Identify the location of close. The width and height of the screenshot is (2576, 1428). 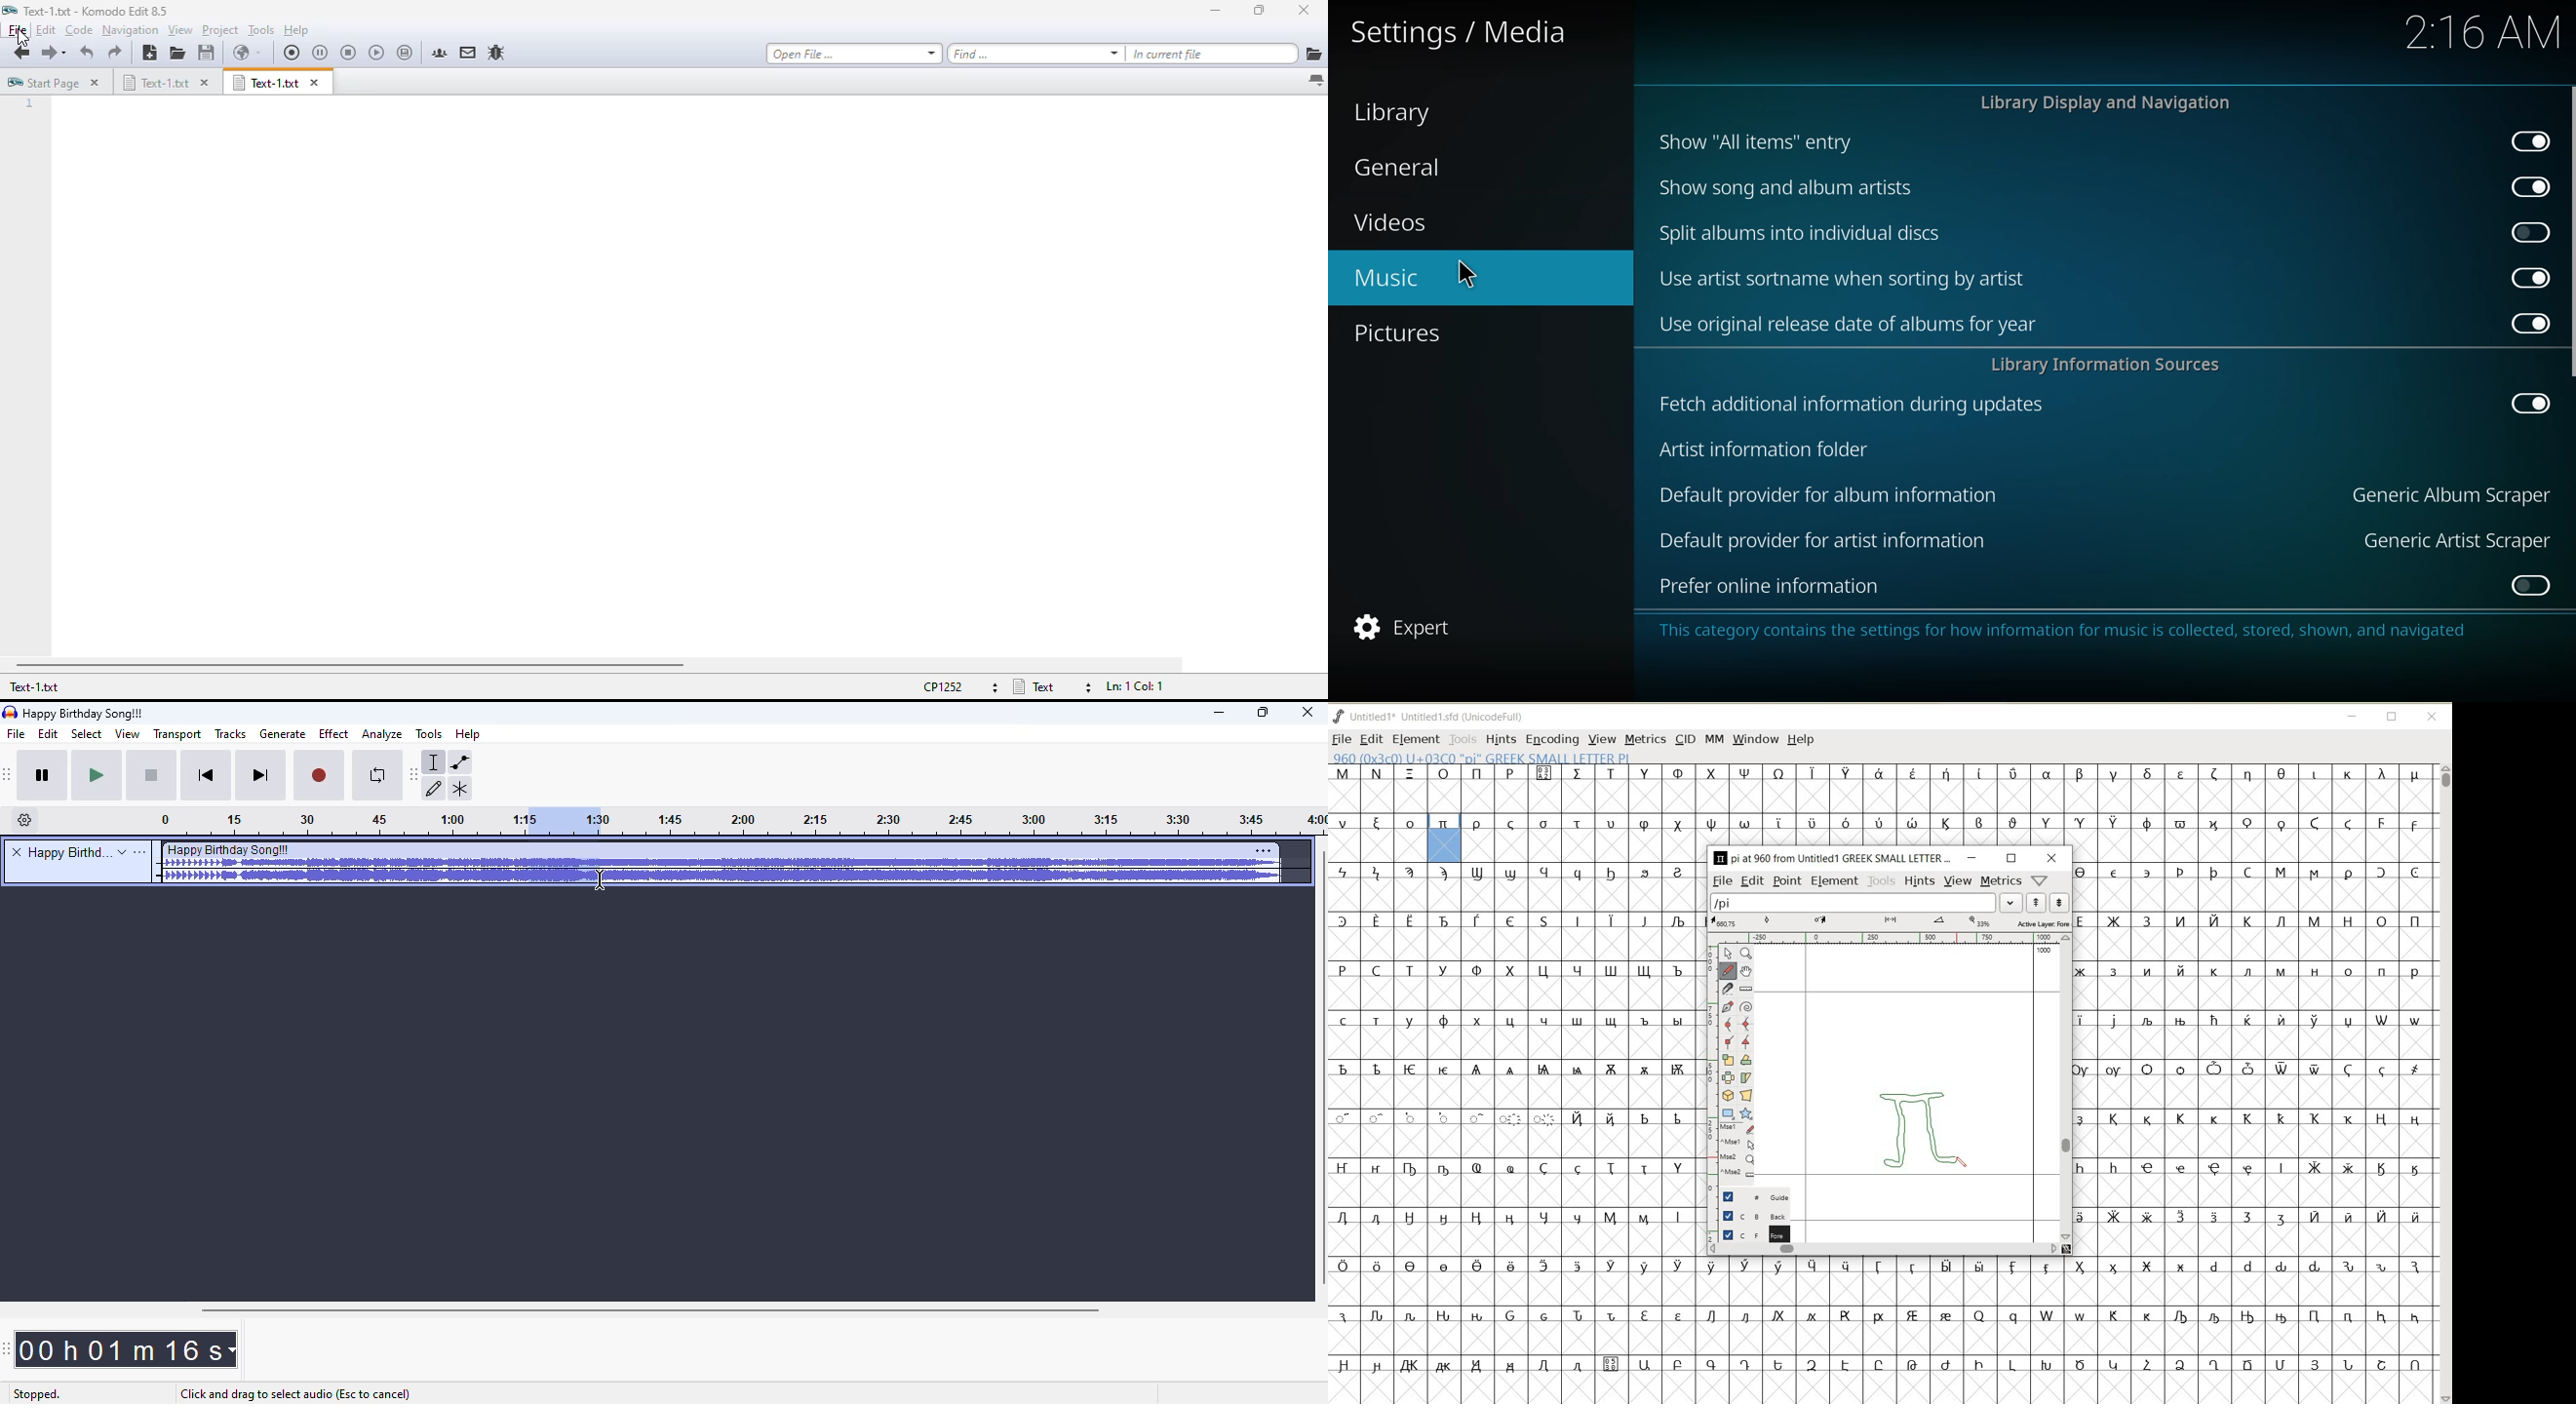
(1308, 713).